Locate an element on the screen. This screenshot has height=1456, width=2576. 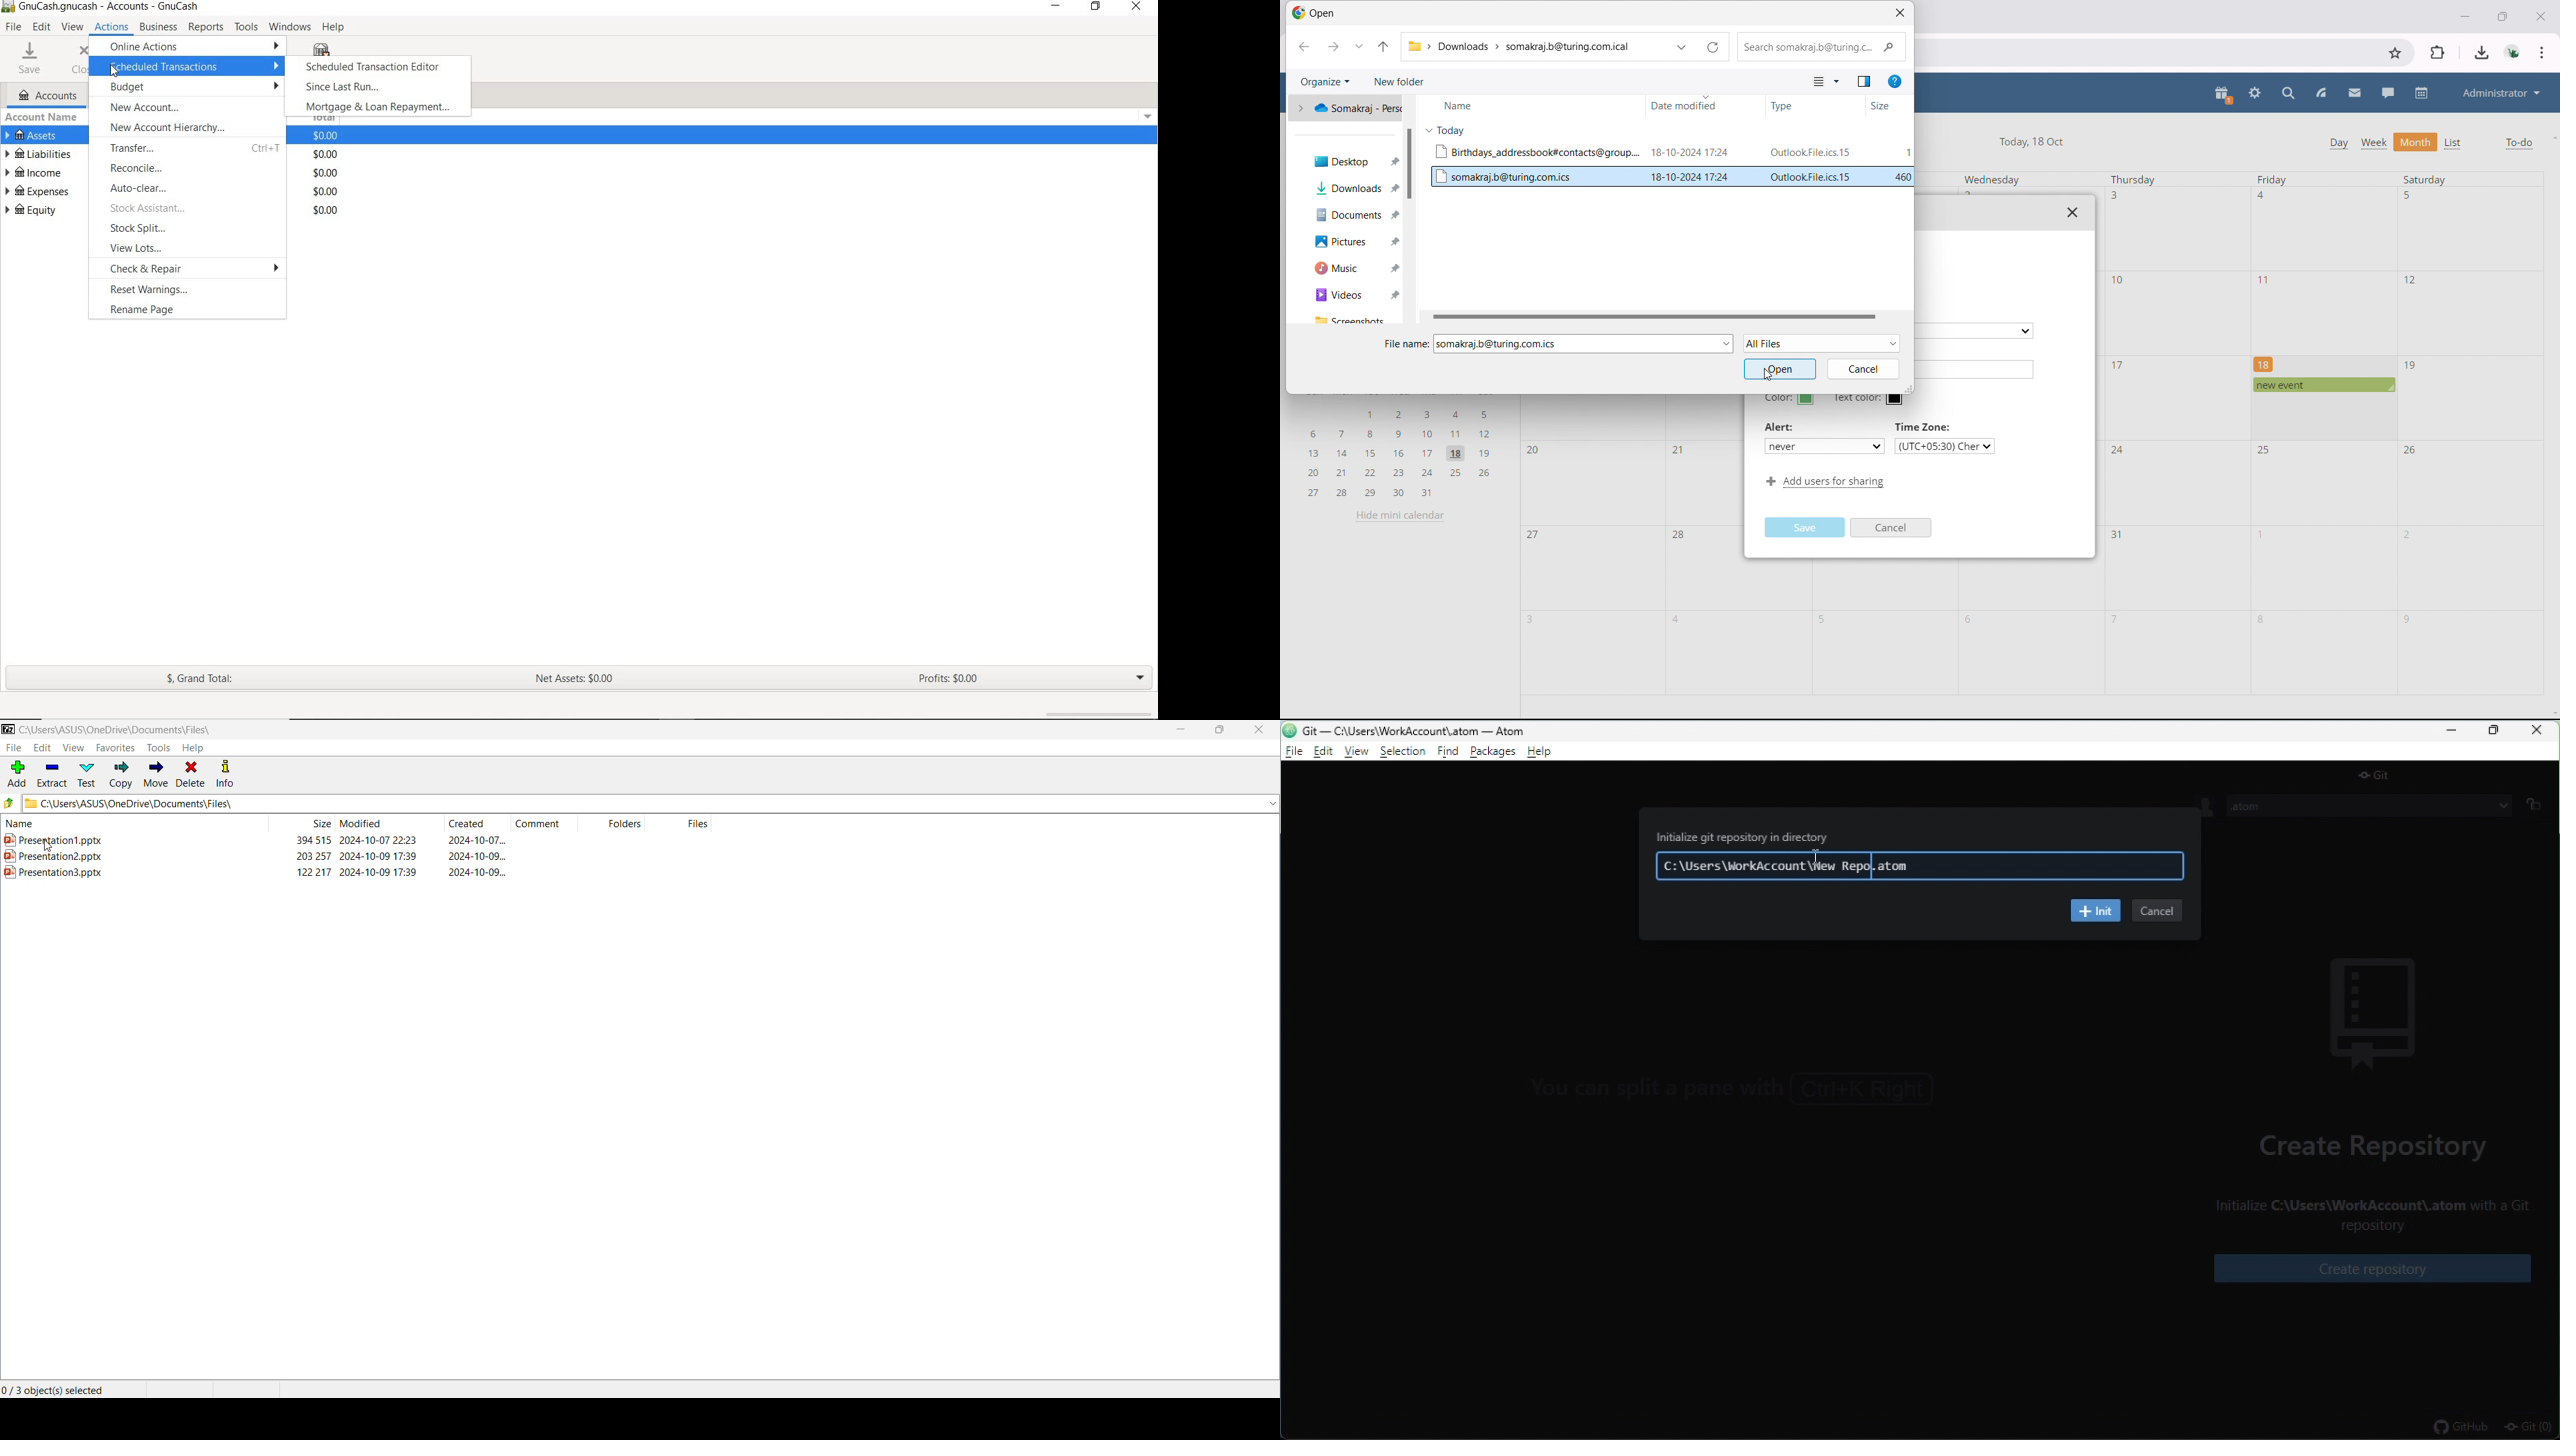
25 is located at coordinates (2266, 450).